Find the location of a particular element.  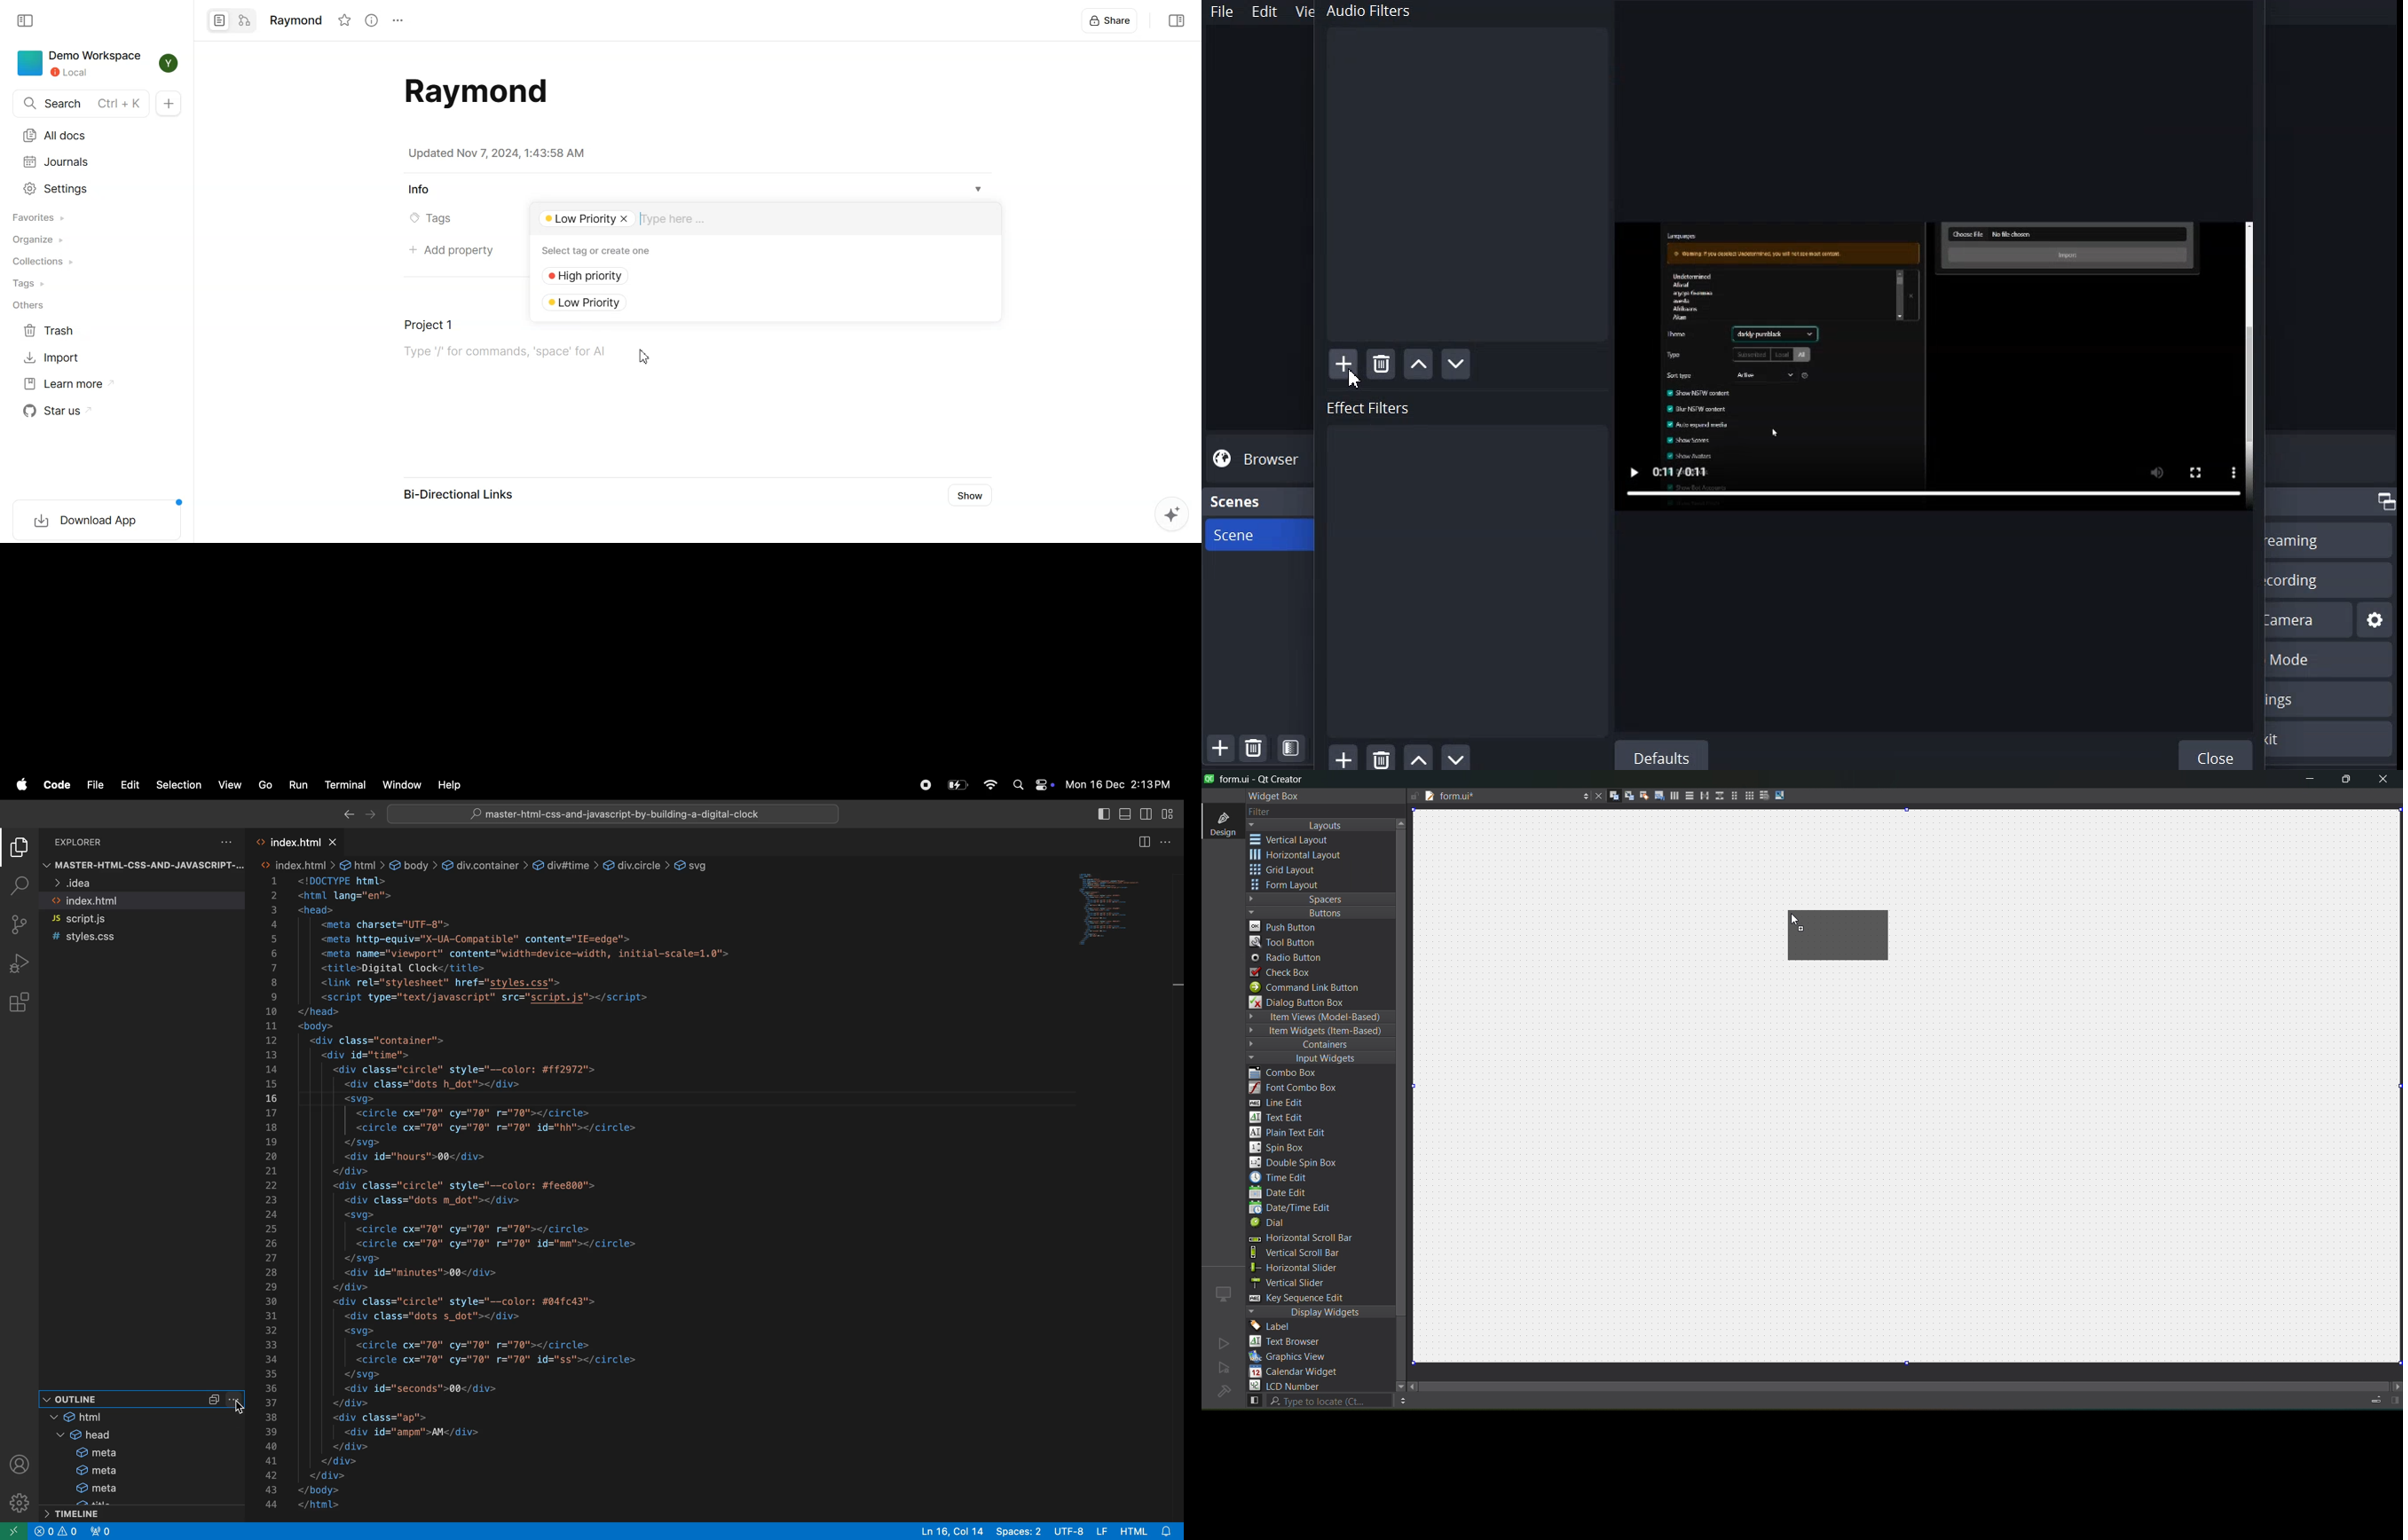

Studio Mode is located at coordinates (2331, 661).